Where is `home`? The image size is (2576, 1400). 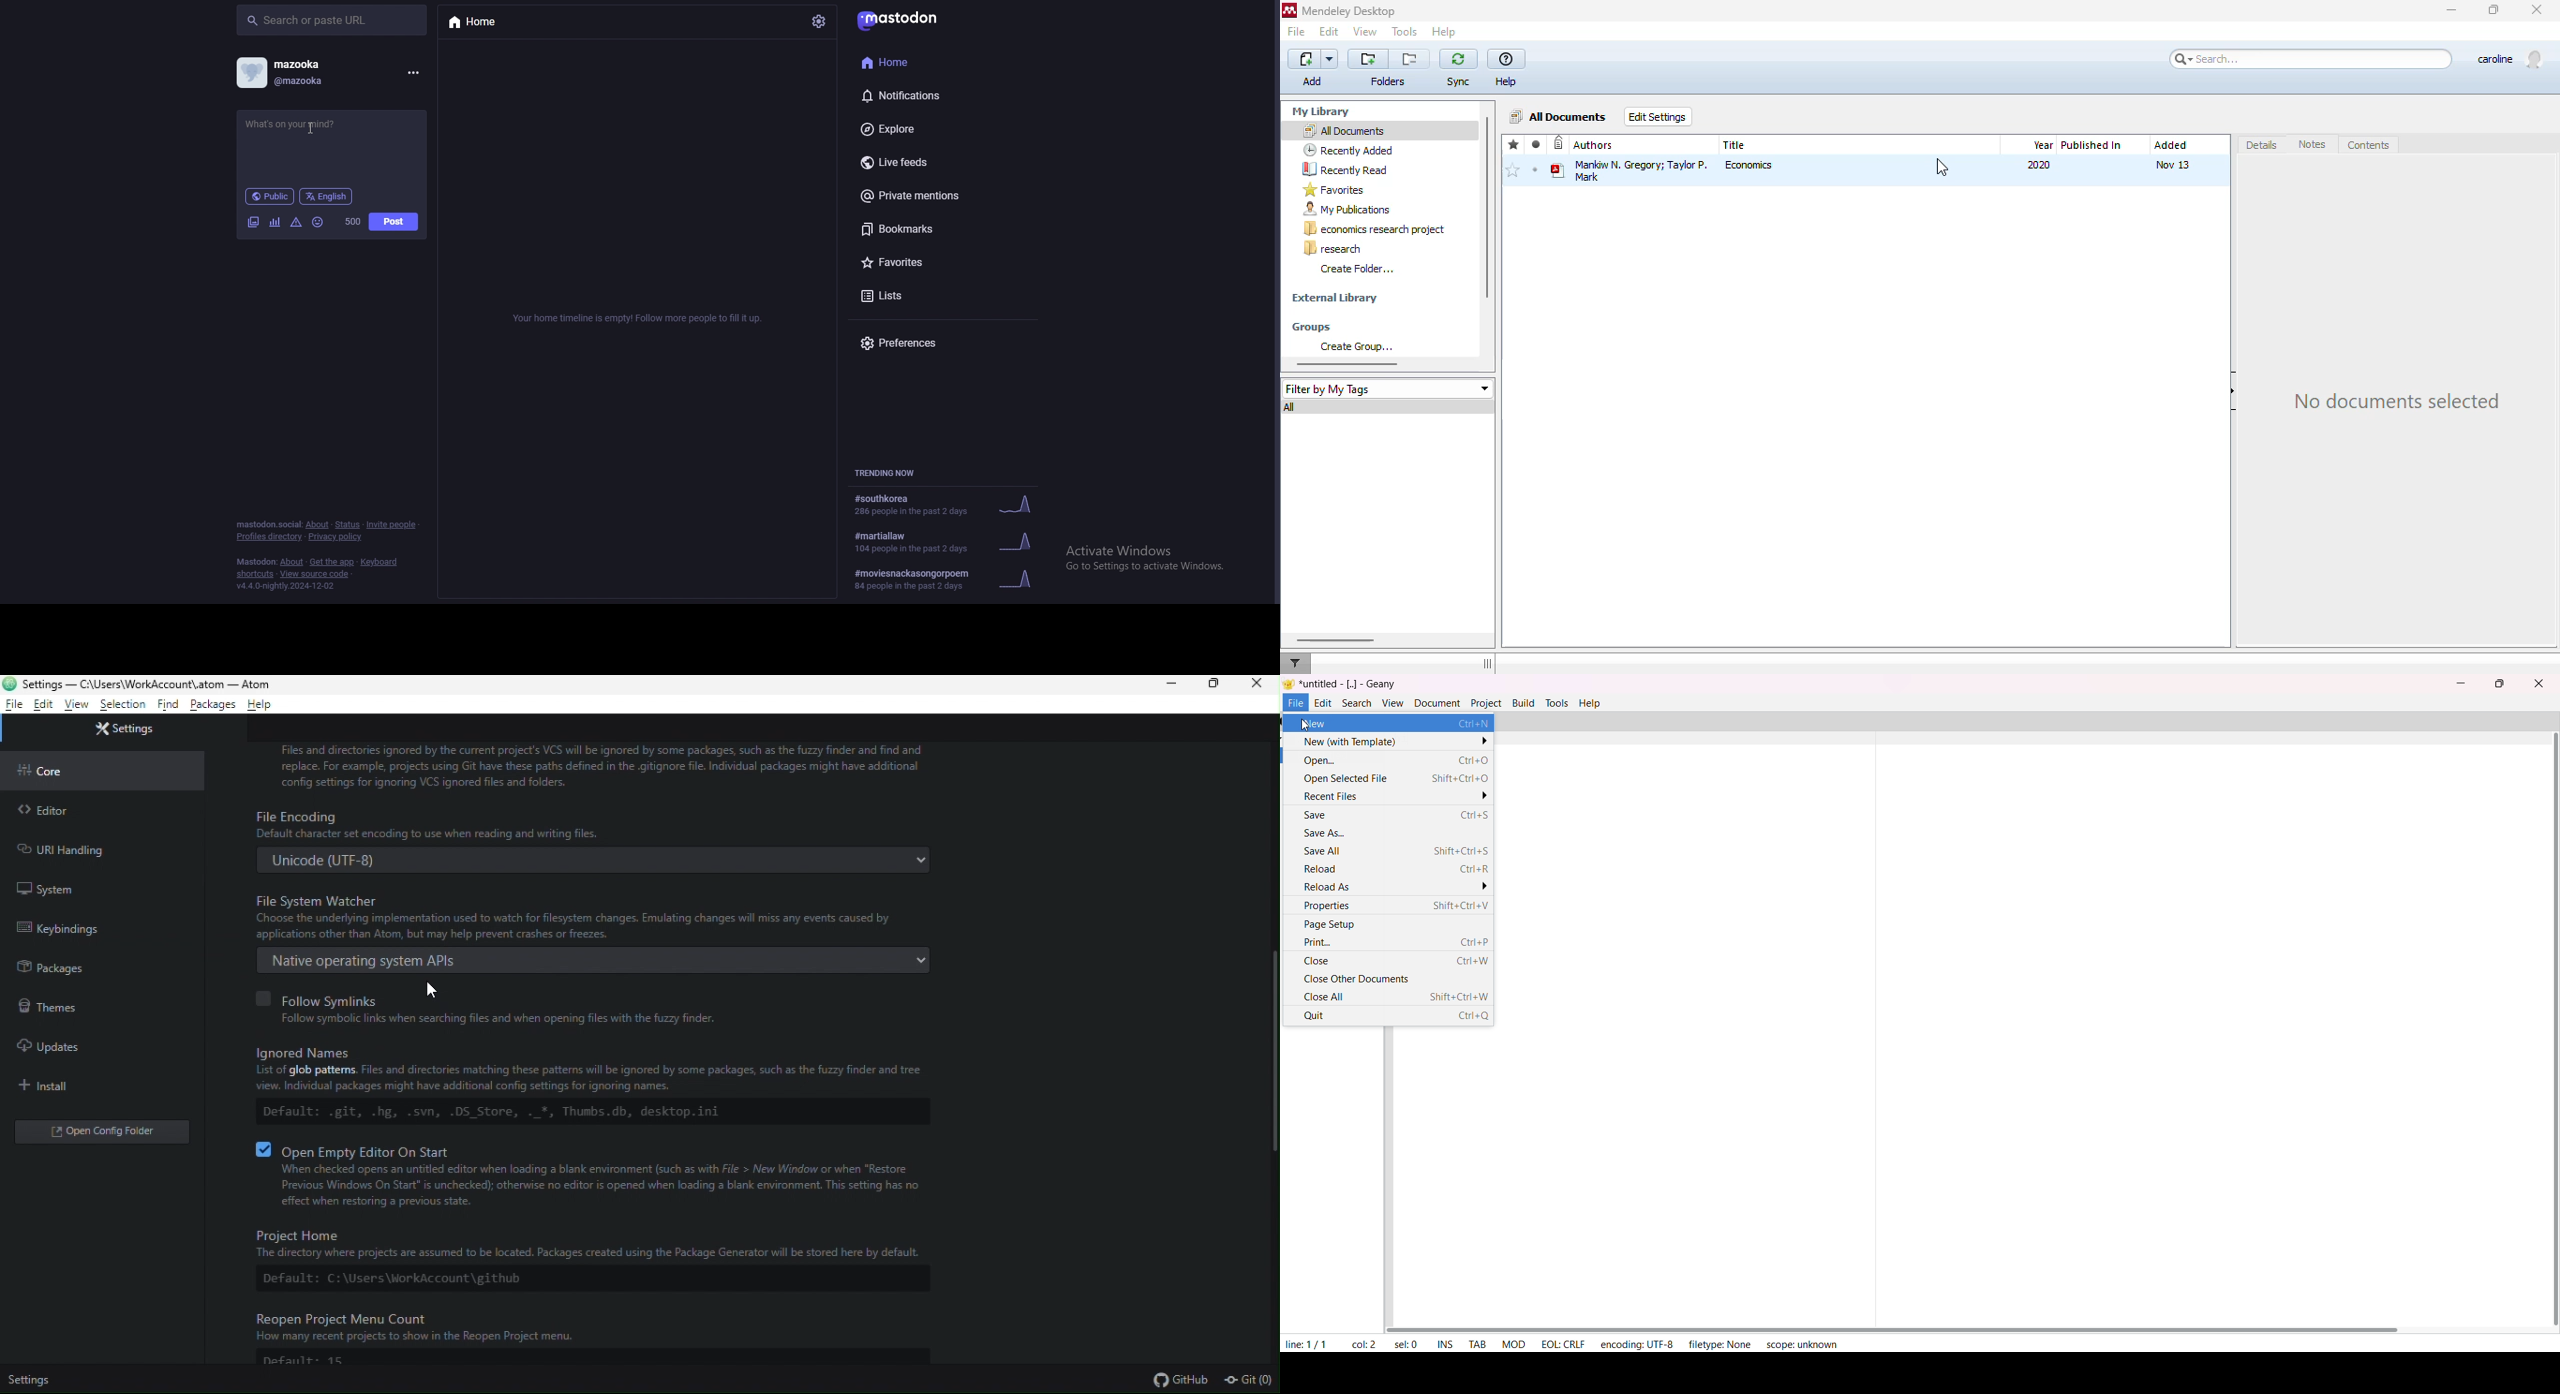
home is located at coordinates (925, 61).